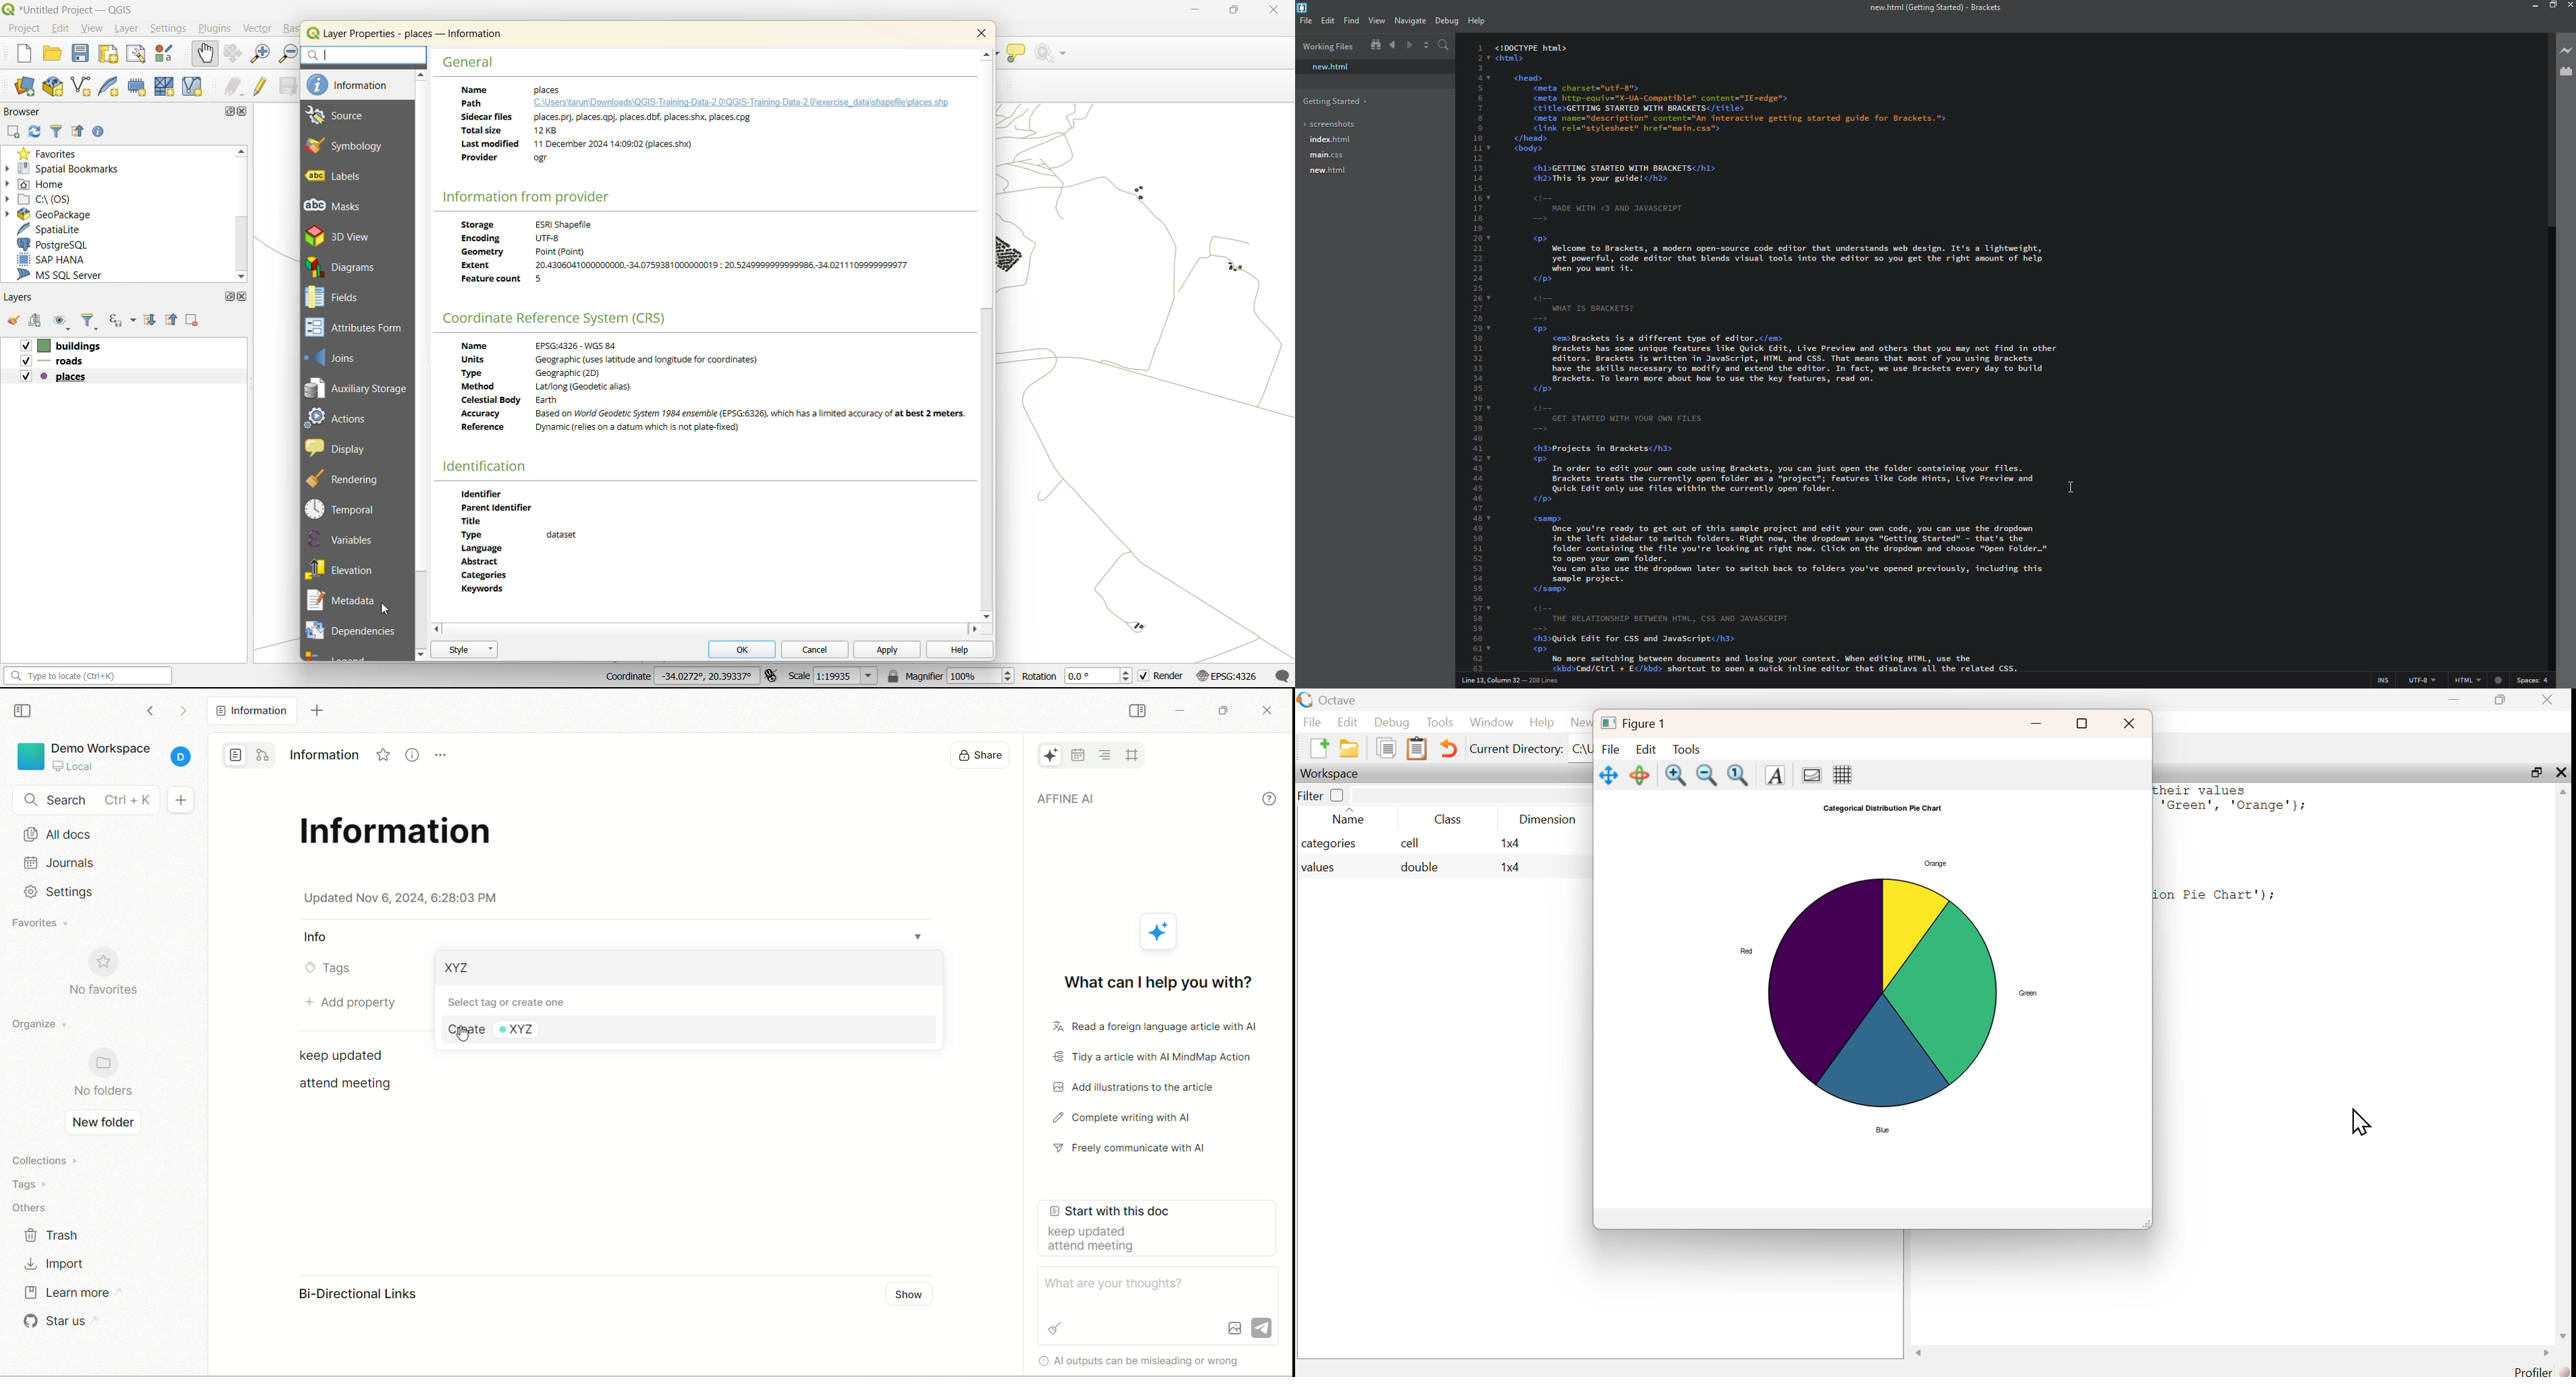 This screenshot has width=2576, height=1400. I want to click on search, so click(368, 56).